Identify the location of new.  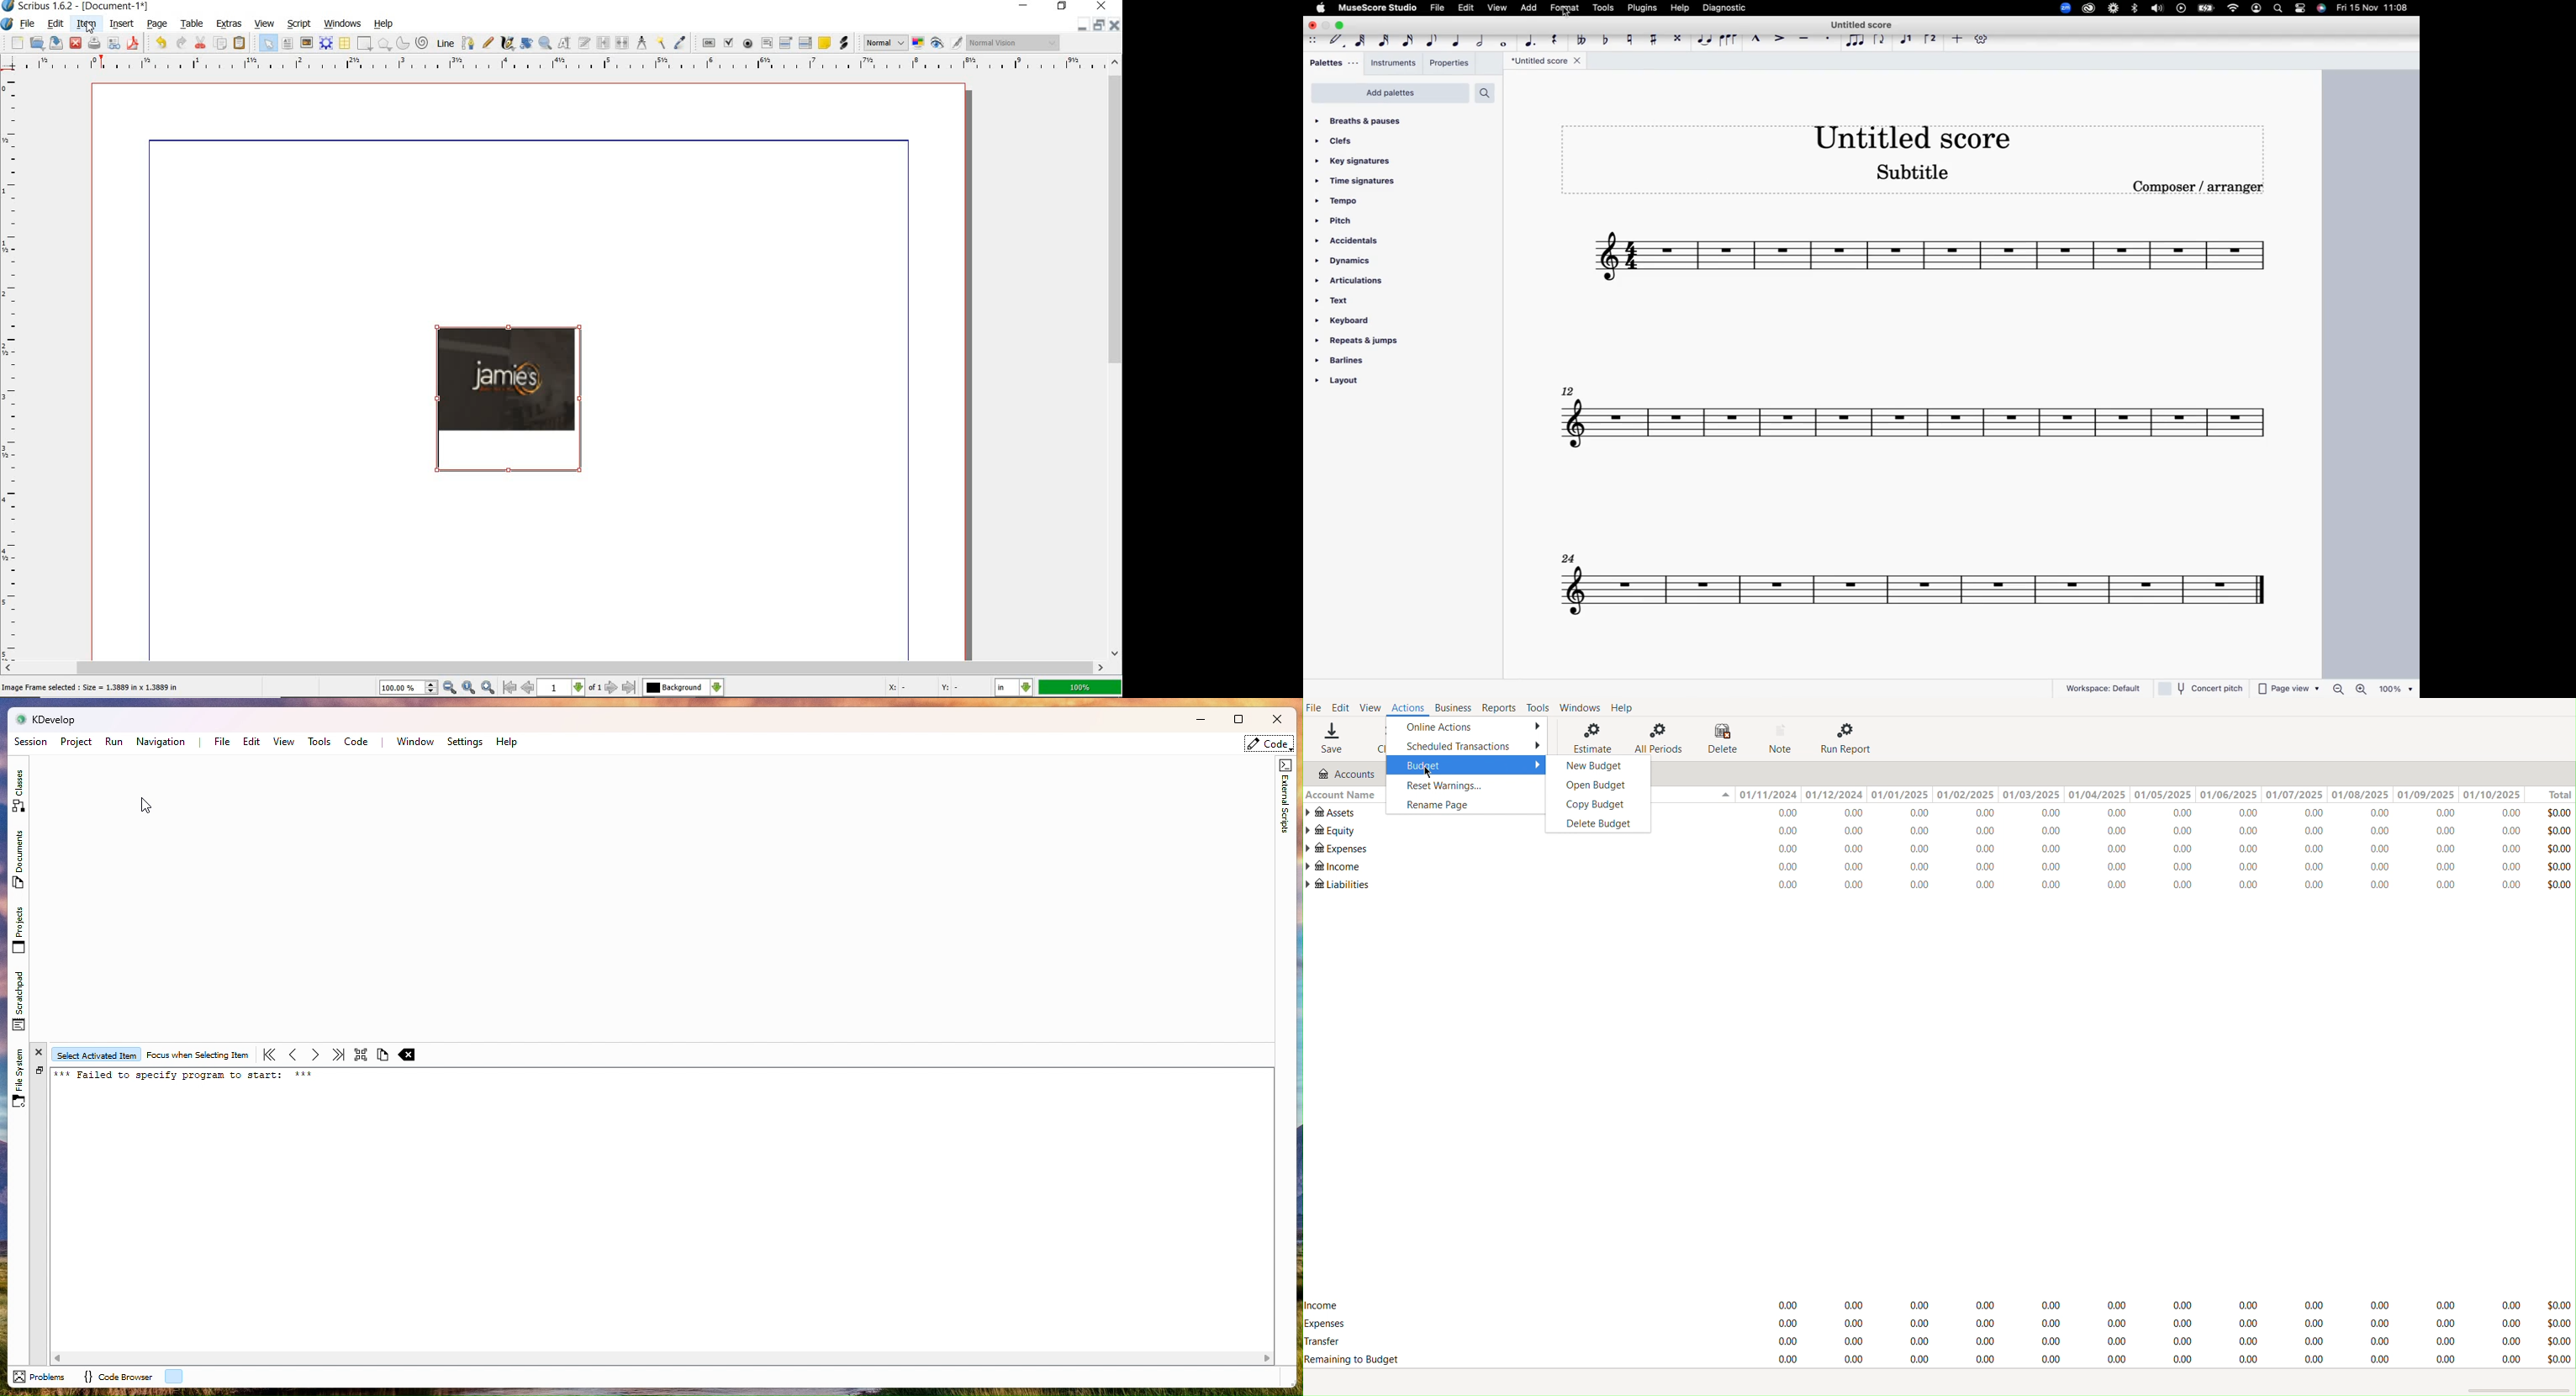
(15, 42).